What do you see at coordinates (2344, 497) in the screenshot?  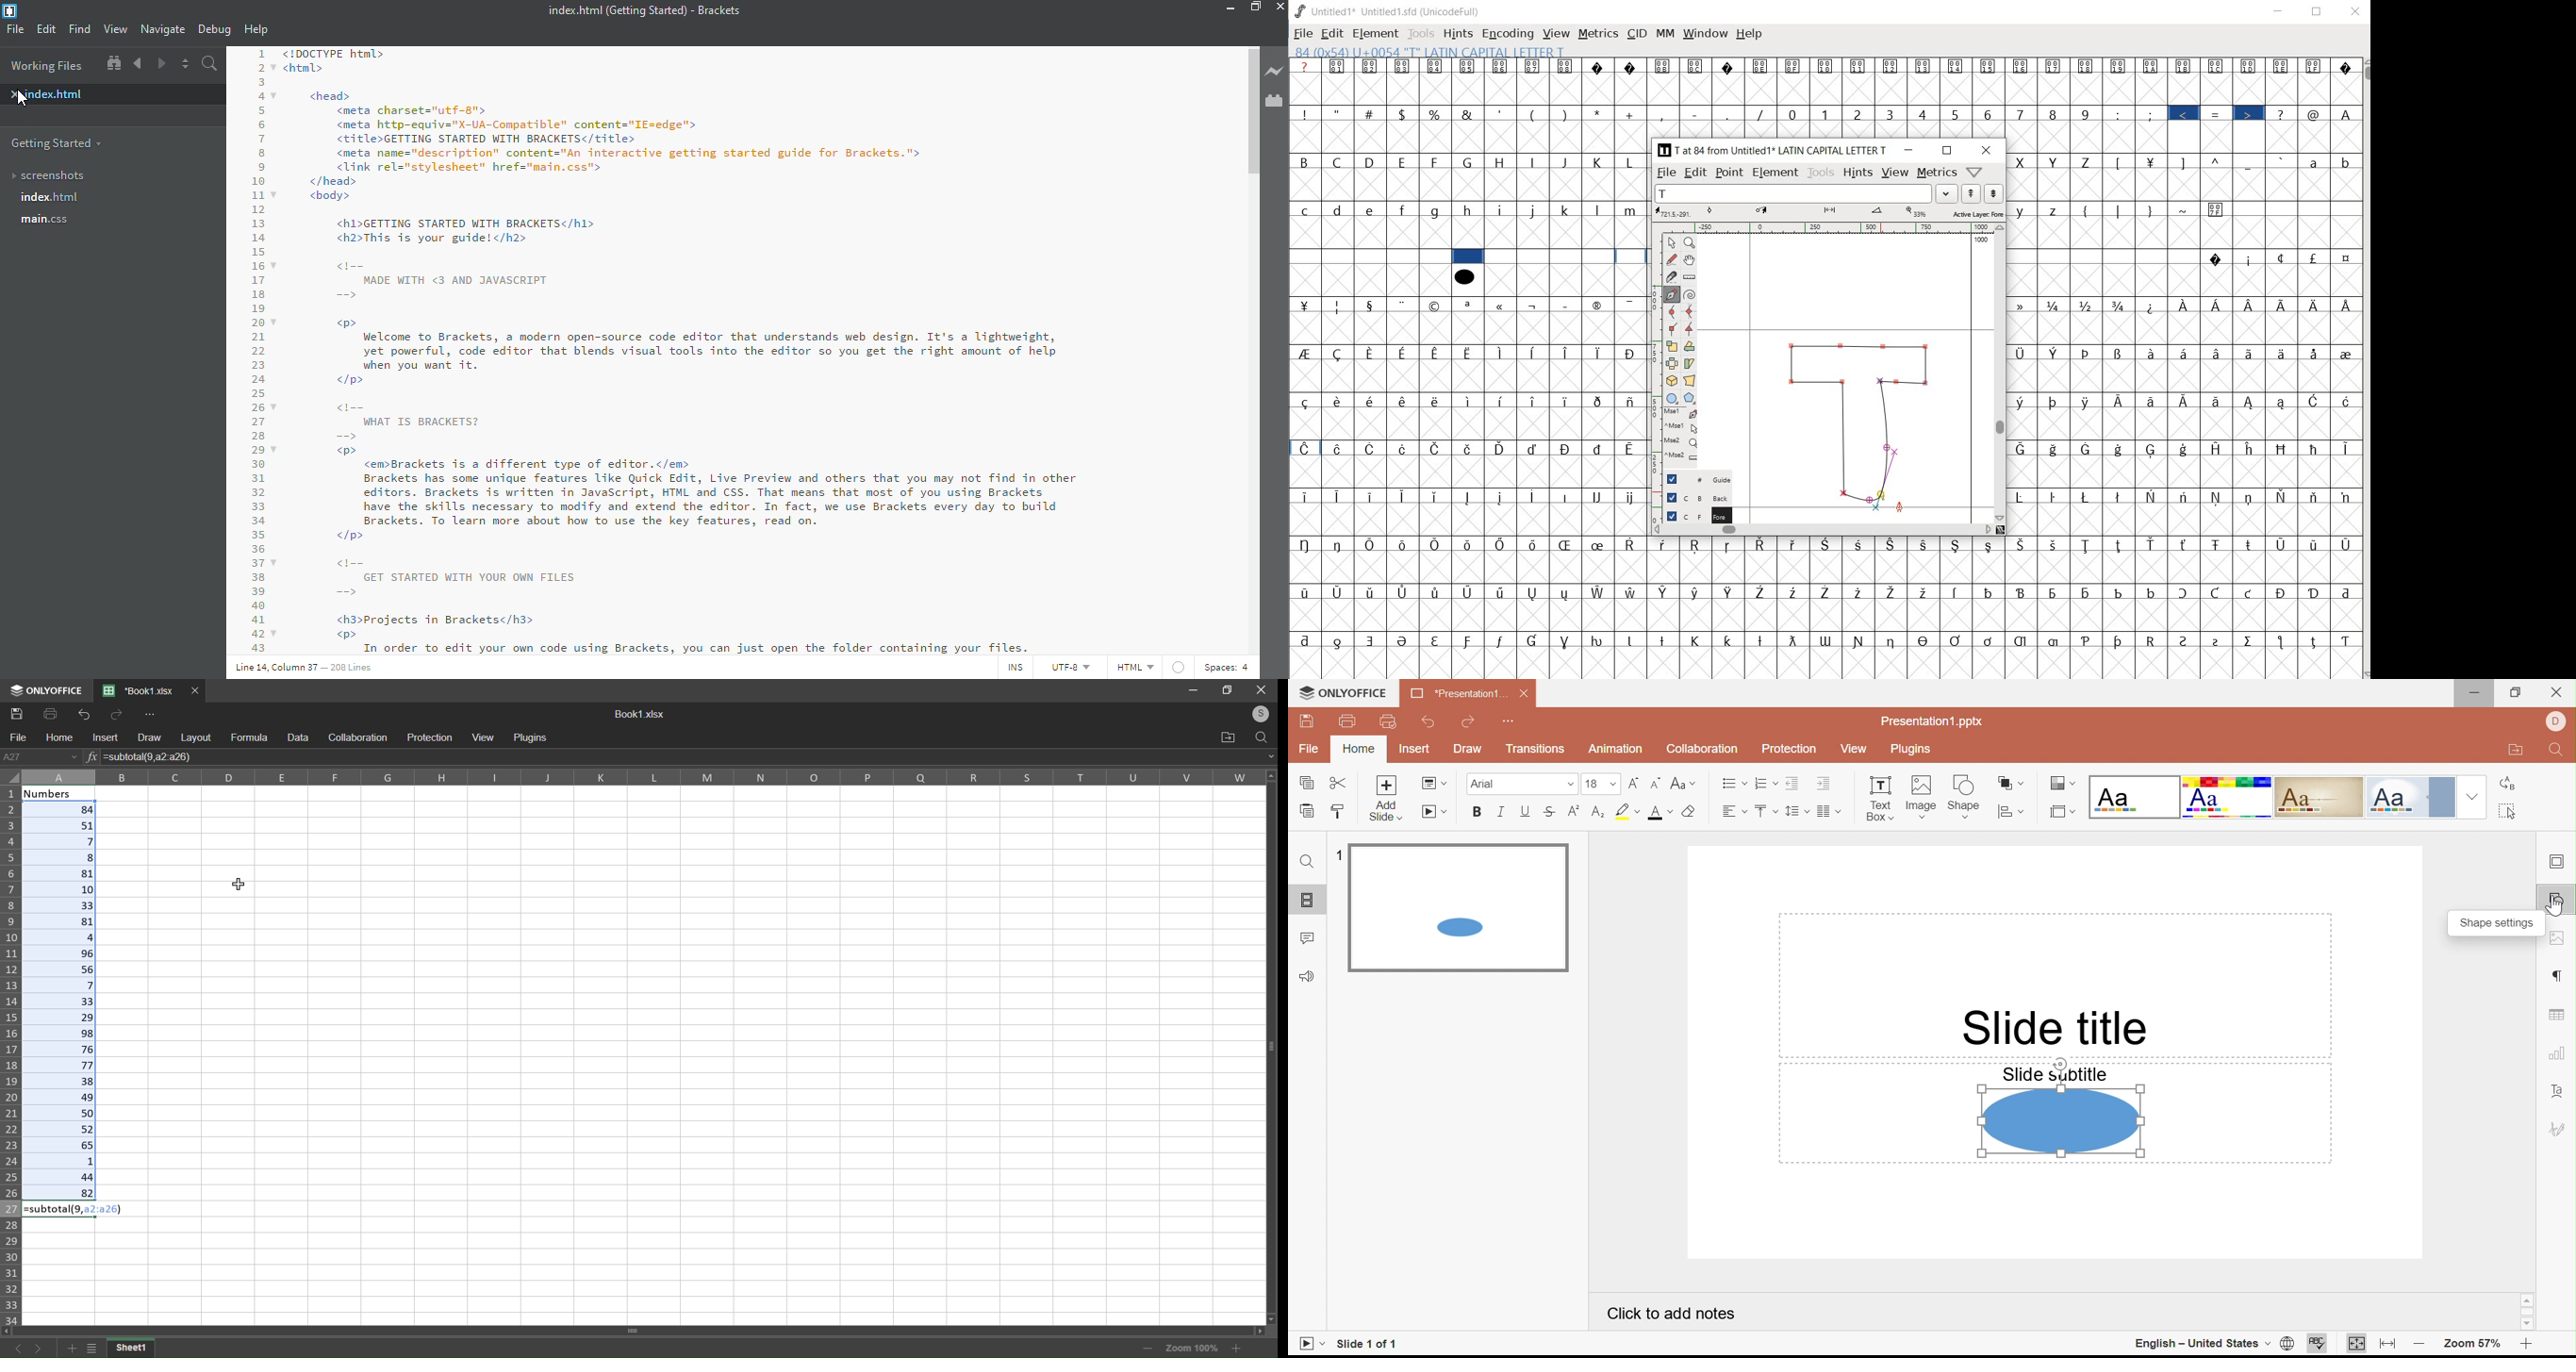 I see `Symbol` at bounding box center [2344, 497].